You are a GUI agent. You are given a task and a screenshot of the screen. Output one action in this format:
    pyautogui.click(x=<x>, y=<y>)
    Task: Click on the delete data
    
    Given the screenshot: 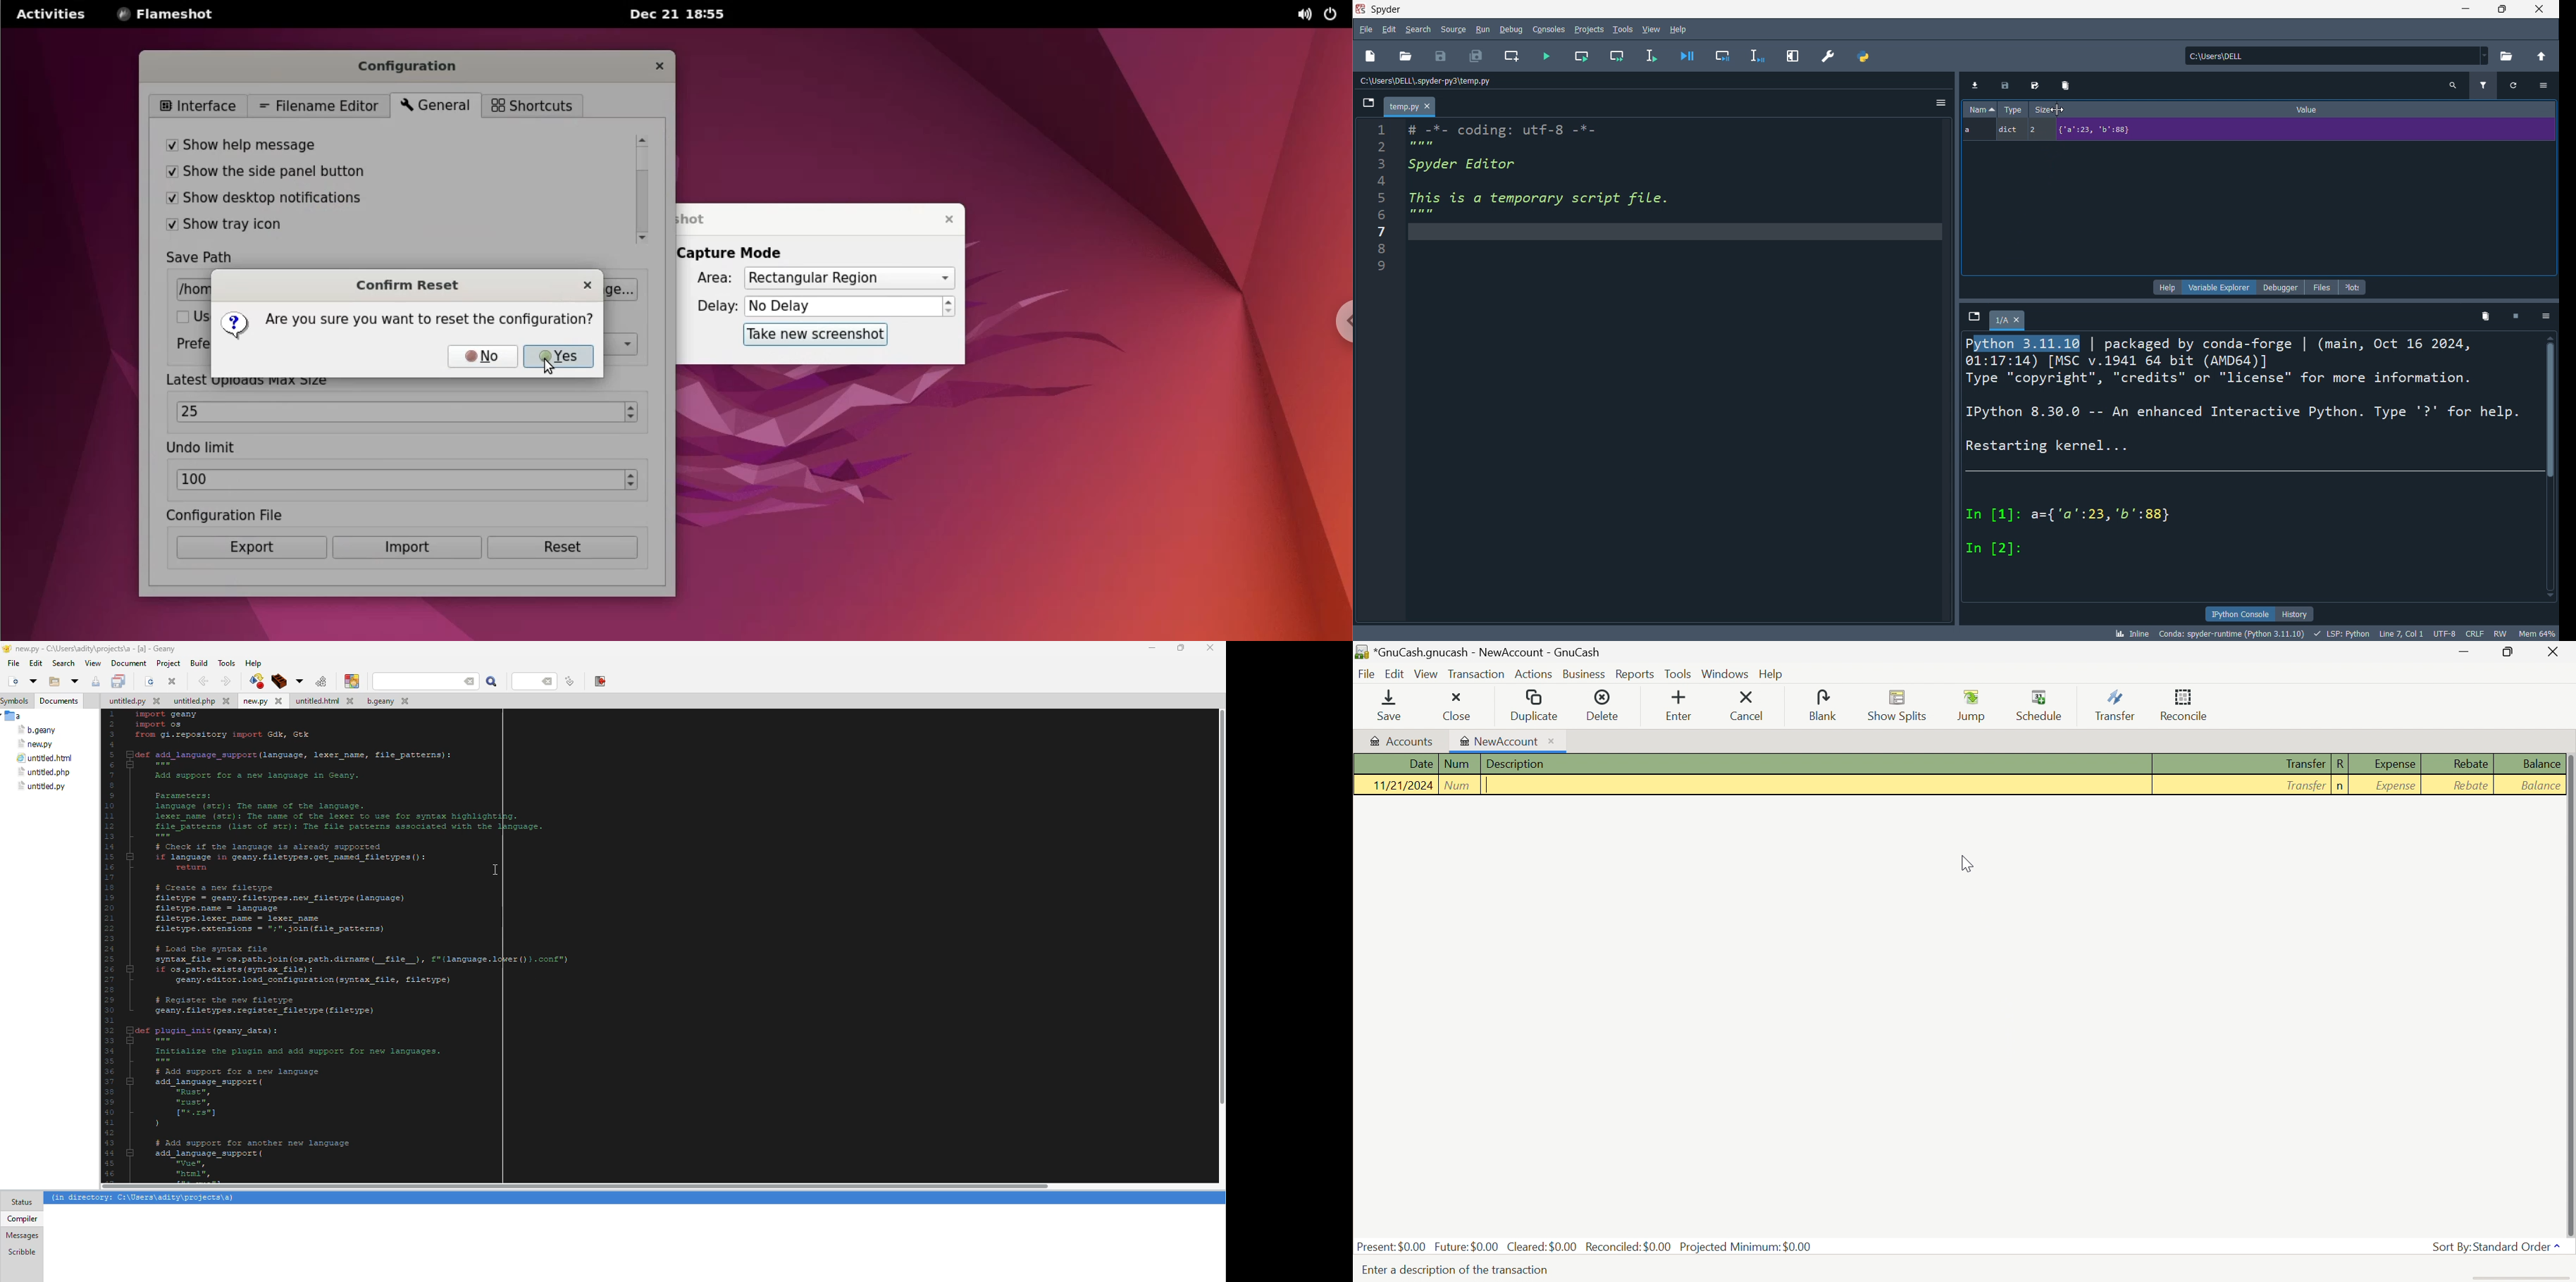 What is the action you would take?
    pyautogui.click(x=2062, y=86)
    